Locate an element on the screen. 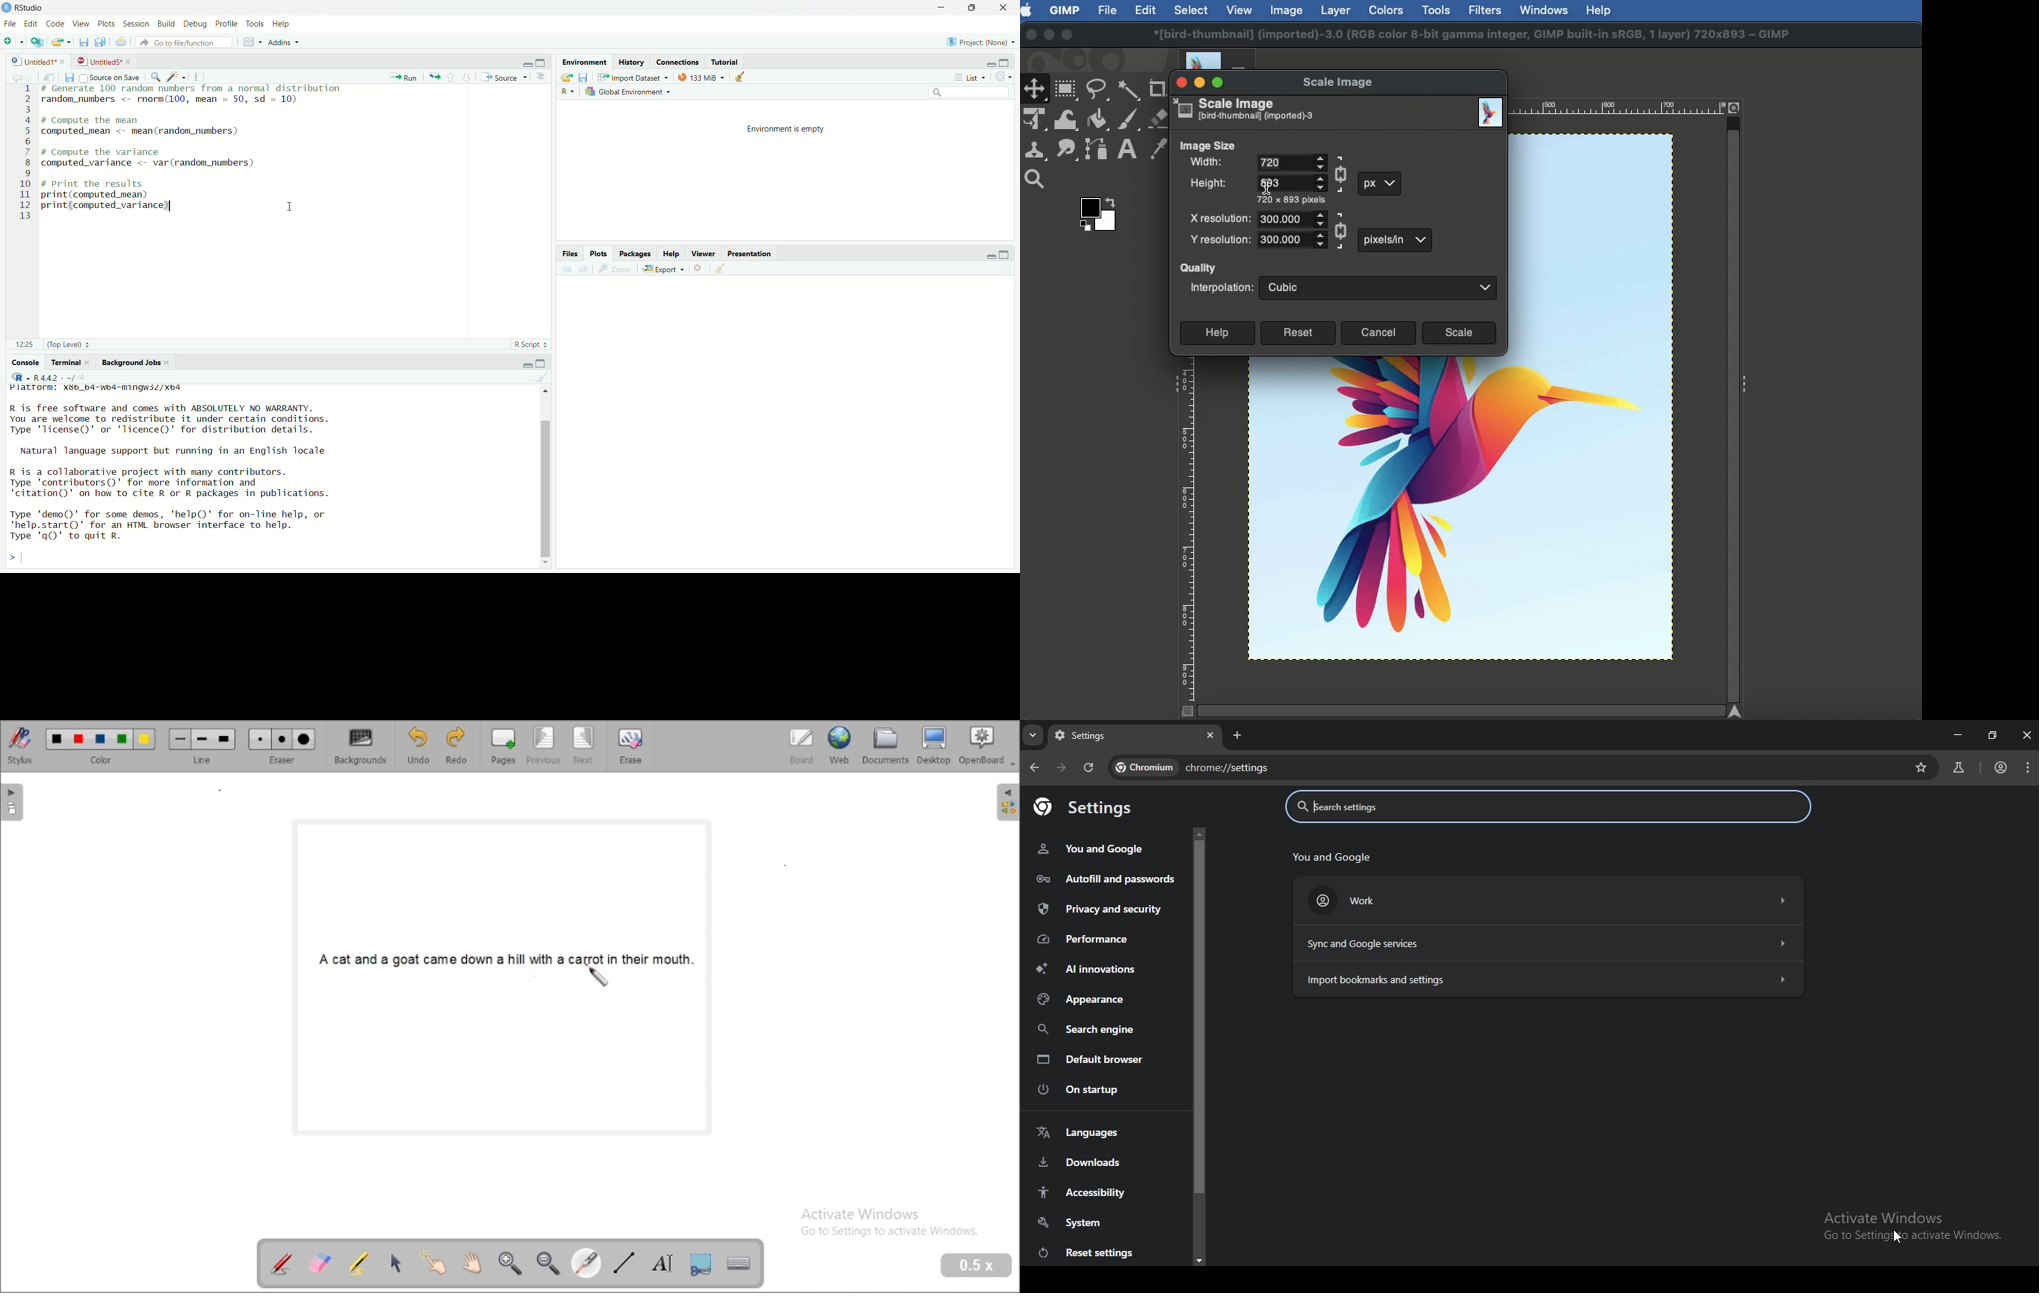 This screenshot has width=2044, height=1316. viewer is located at coordinates (704, 253).